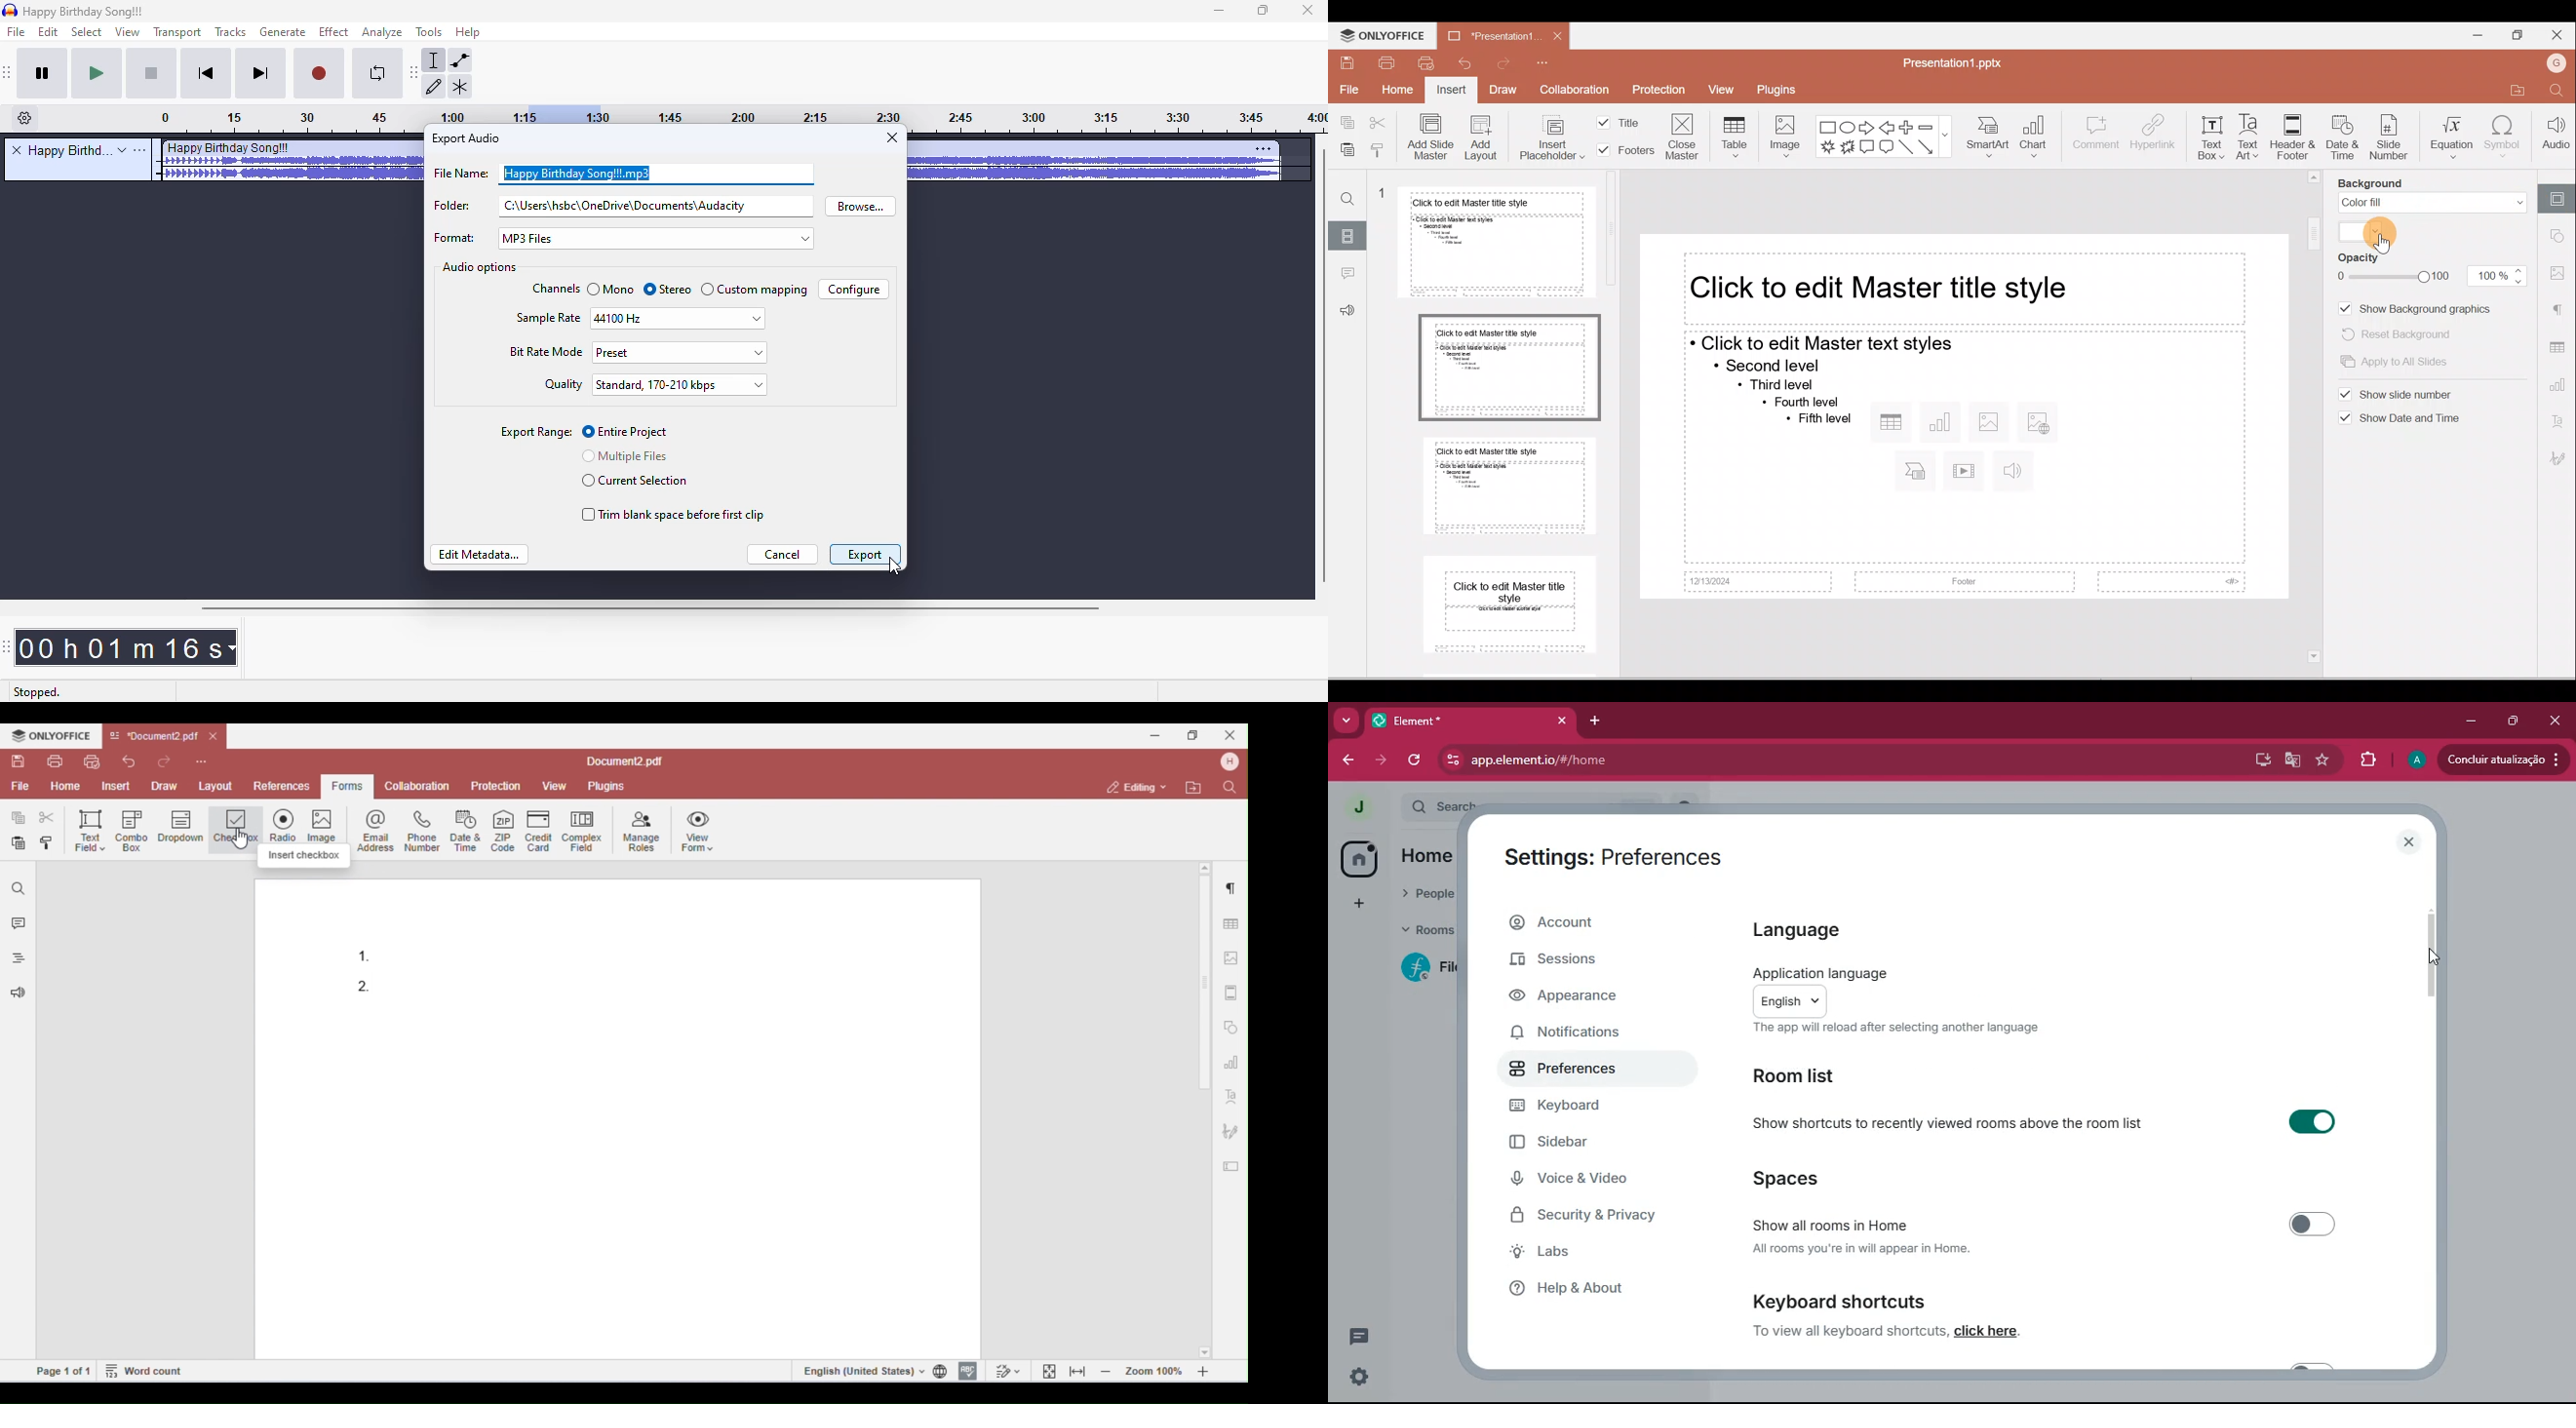 Image resolution: width=2576 pixels, height=1428 pixels. What do you see at coordinates (562, 384) in the screenshot?
I see `quality` at bounding box center [562, 384].